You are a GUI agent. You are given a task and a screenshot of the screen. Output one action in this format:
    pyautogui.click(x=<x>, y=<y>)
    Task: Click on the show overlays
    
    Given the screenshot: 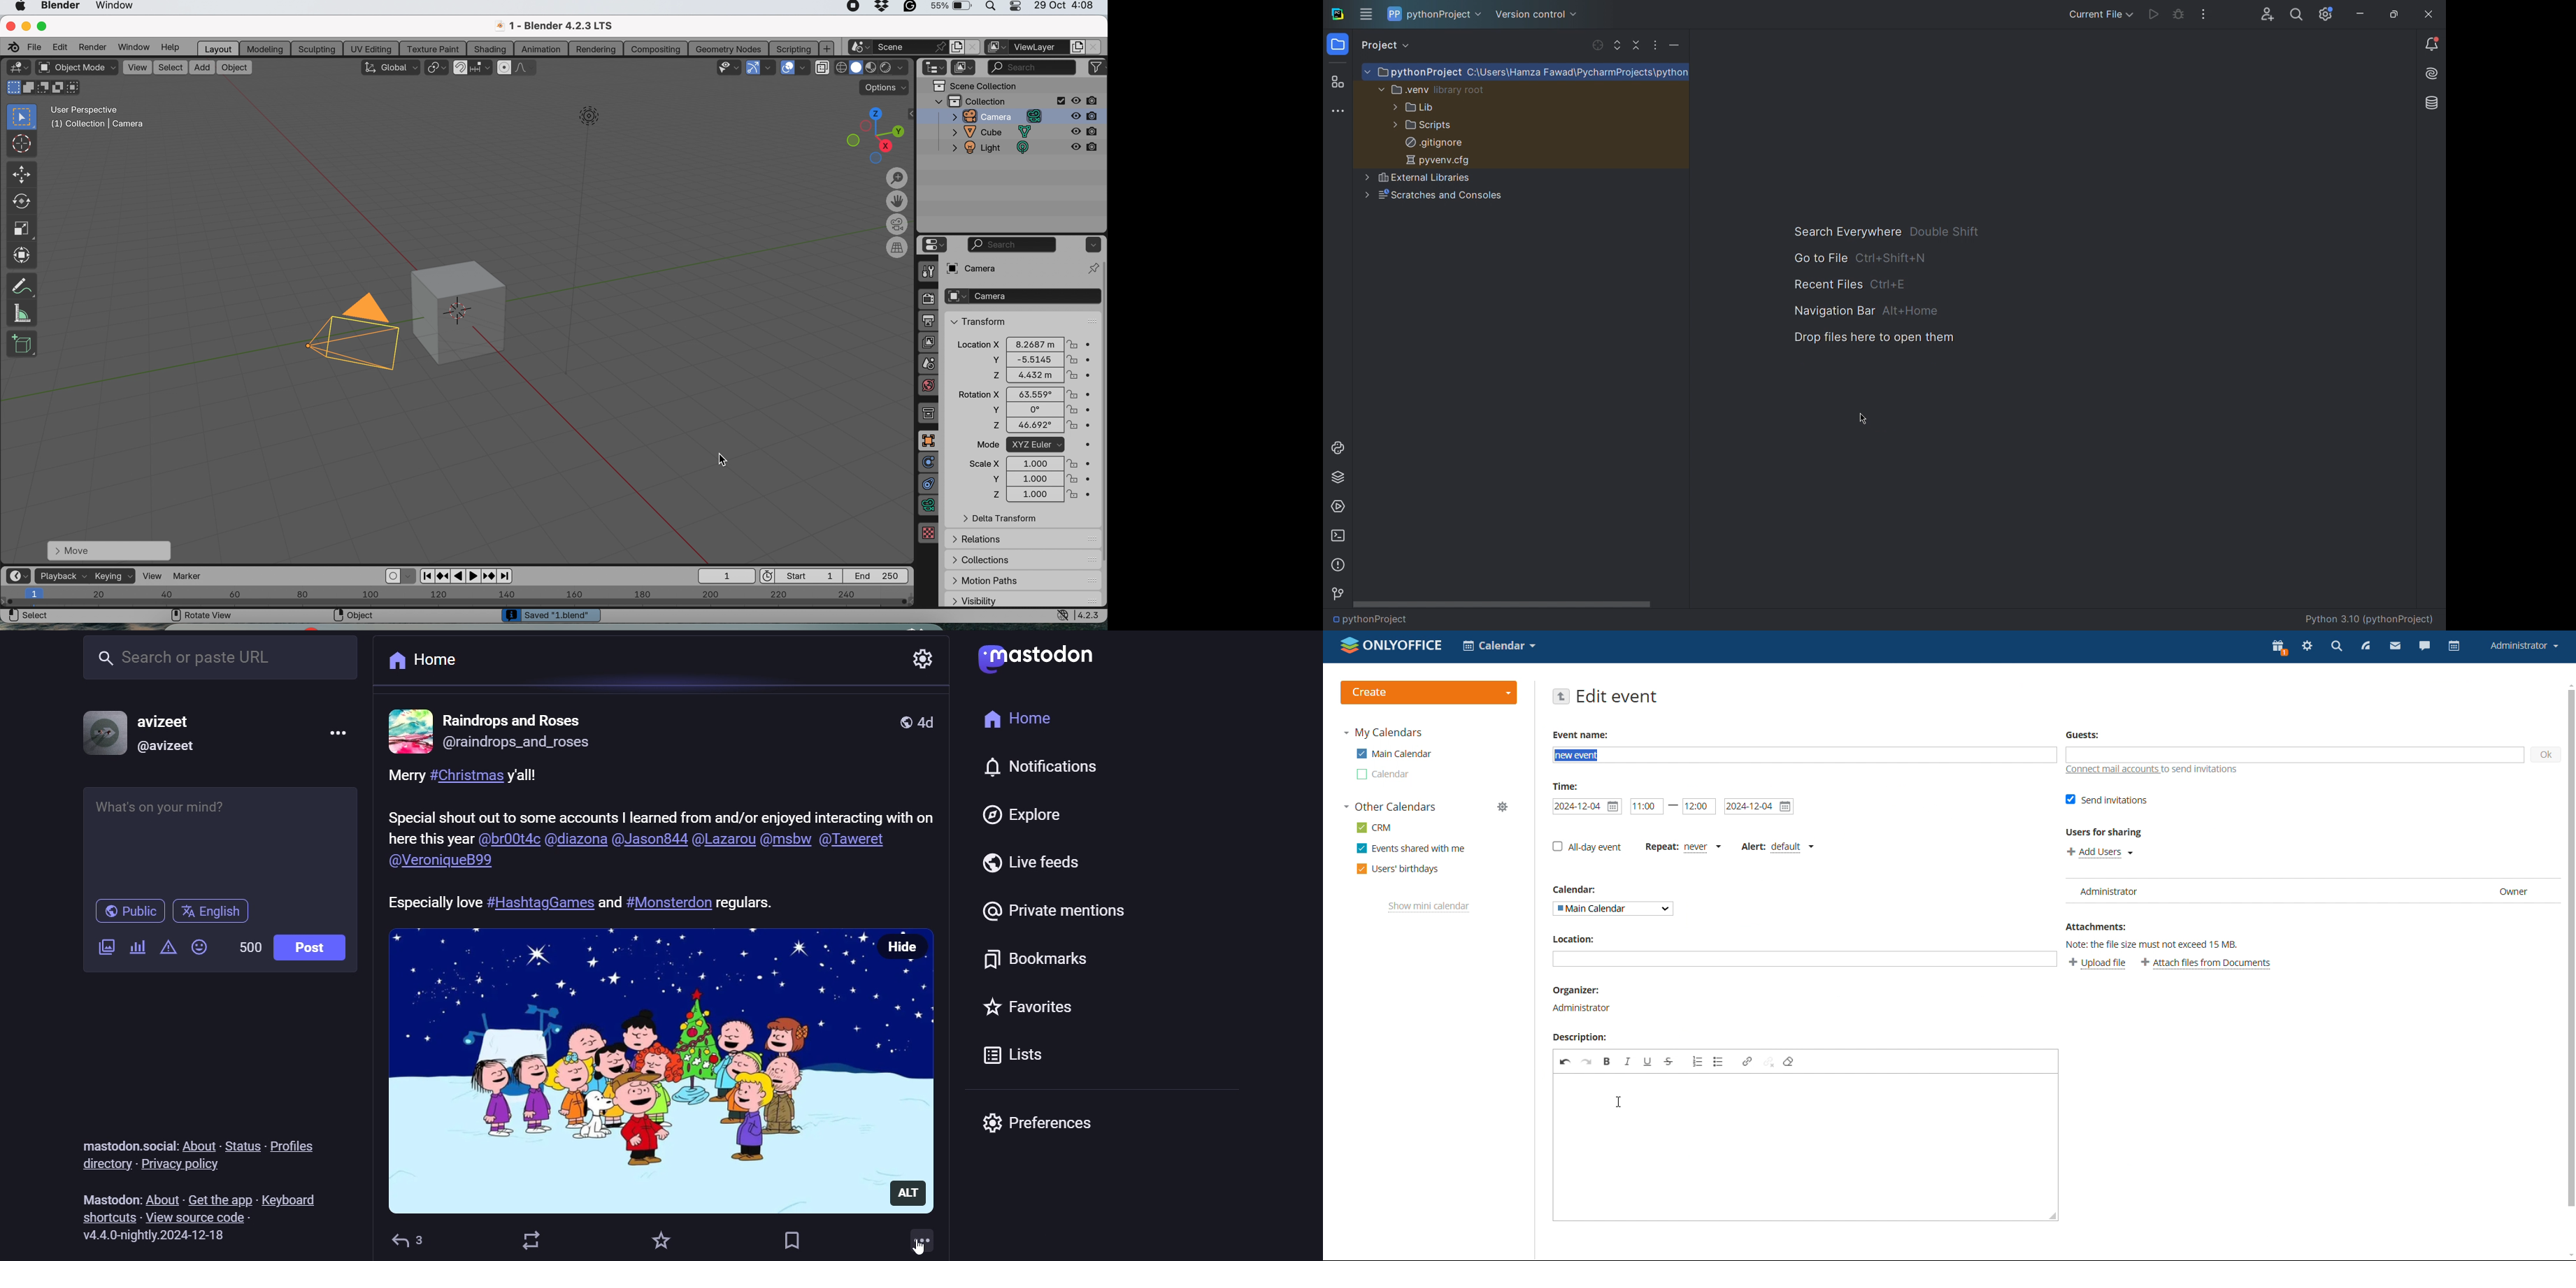 What is the action you would take?
    pyautogui.click(x=788, y=68)
    